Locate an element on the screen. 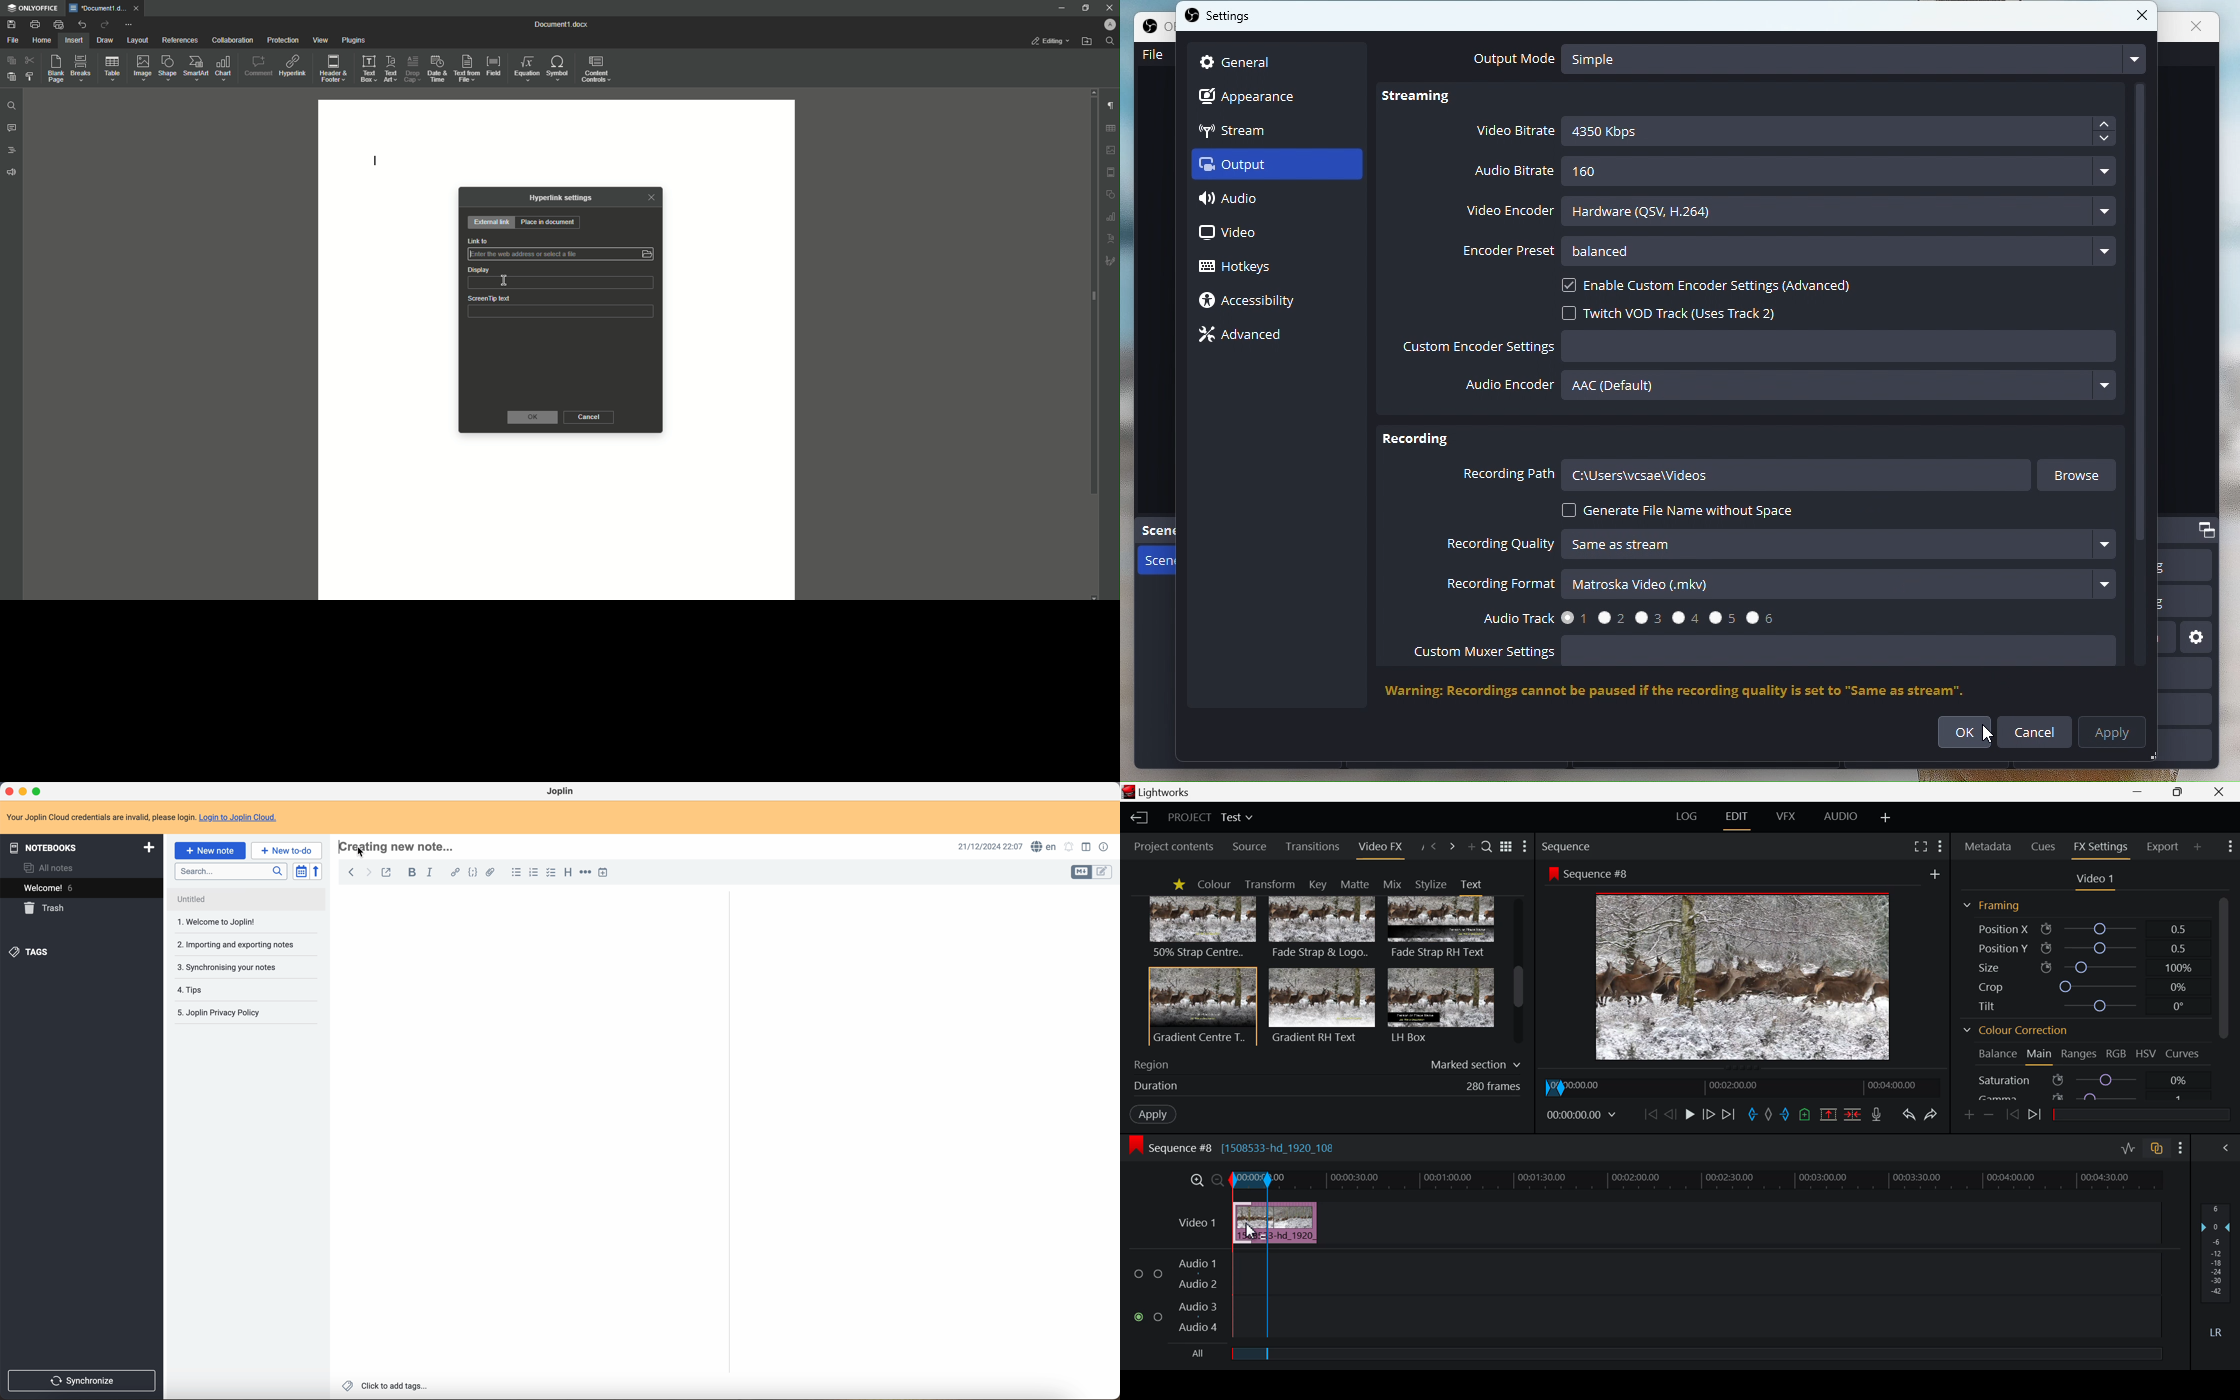  Export is located at coordinates (2163, 845).